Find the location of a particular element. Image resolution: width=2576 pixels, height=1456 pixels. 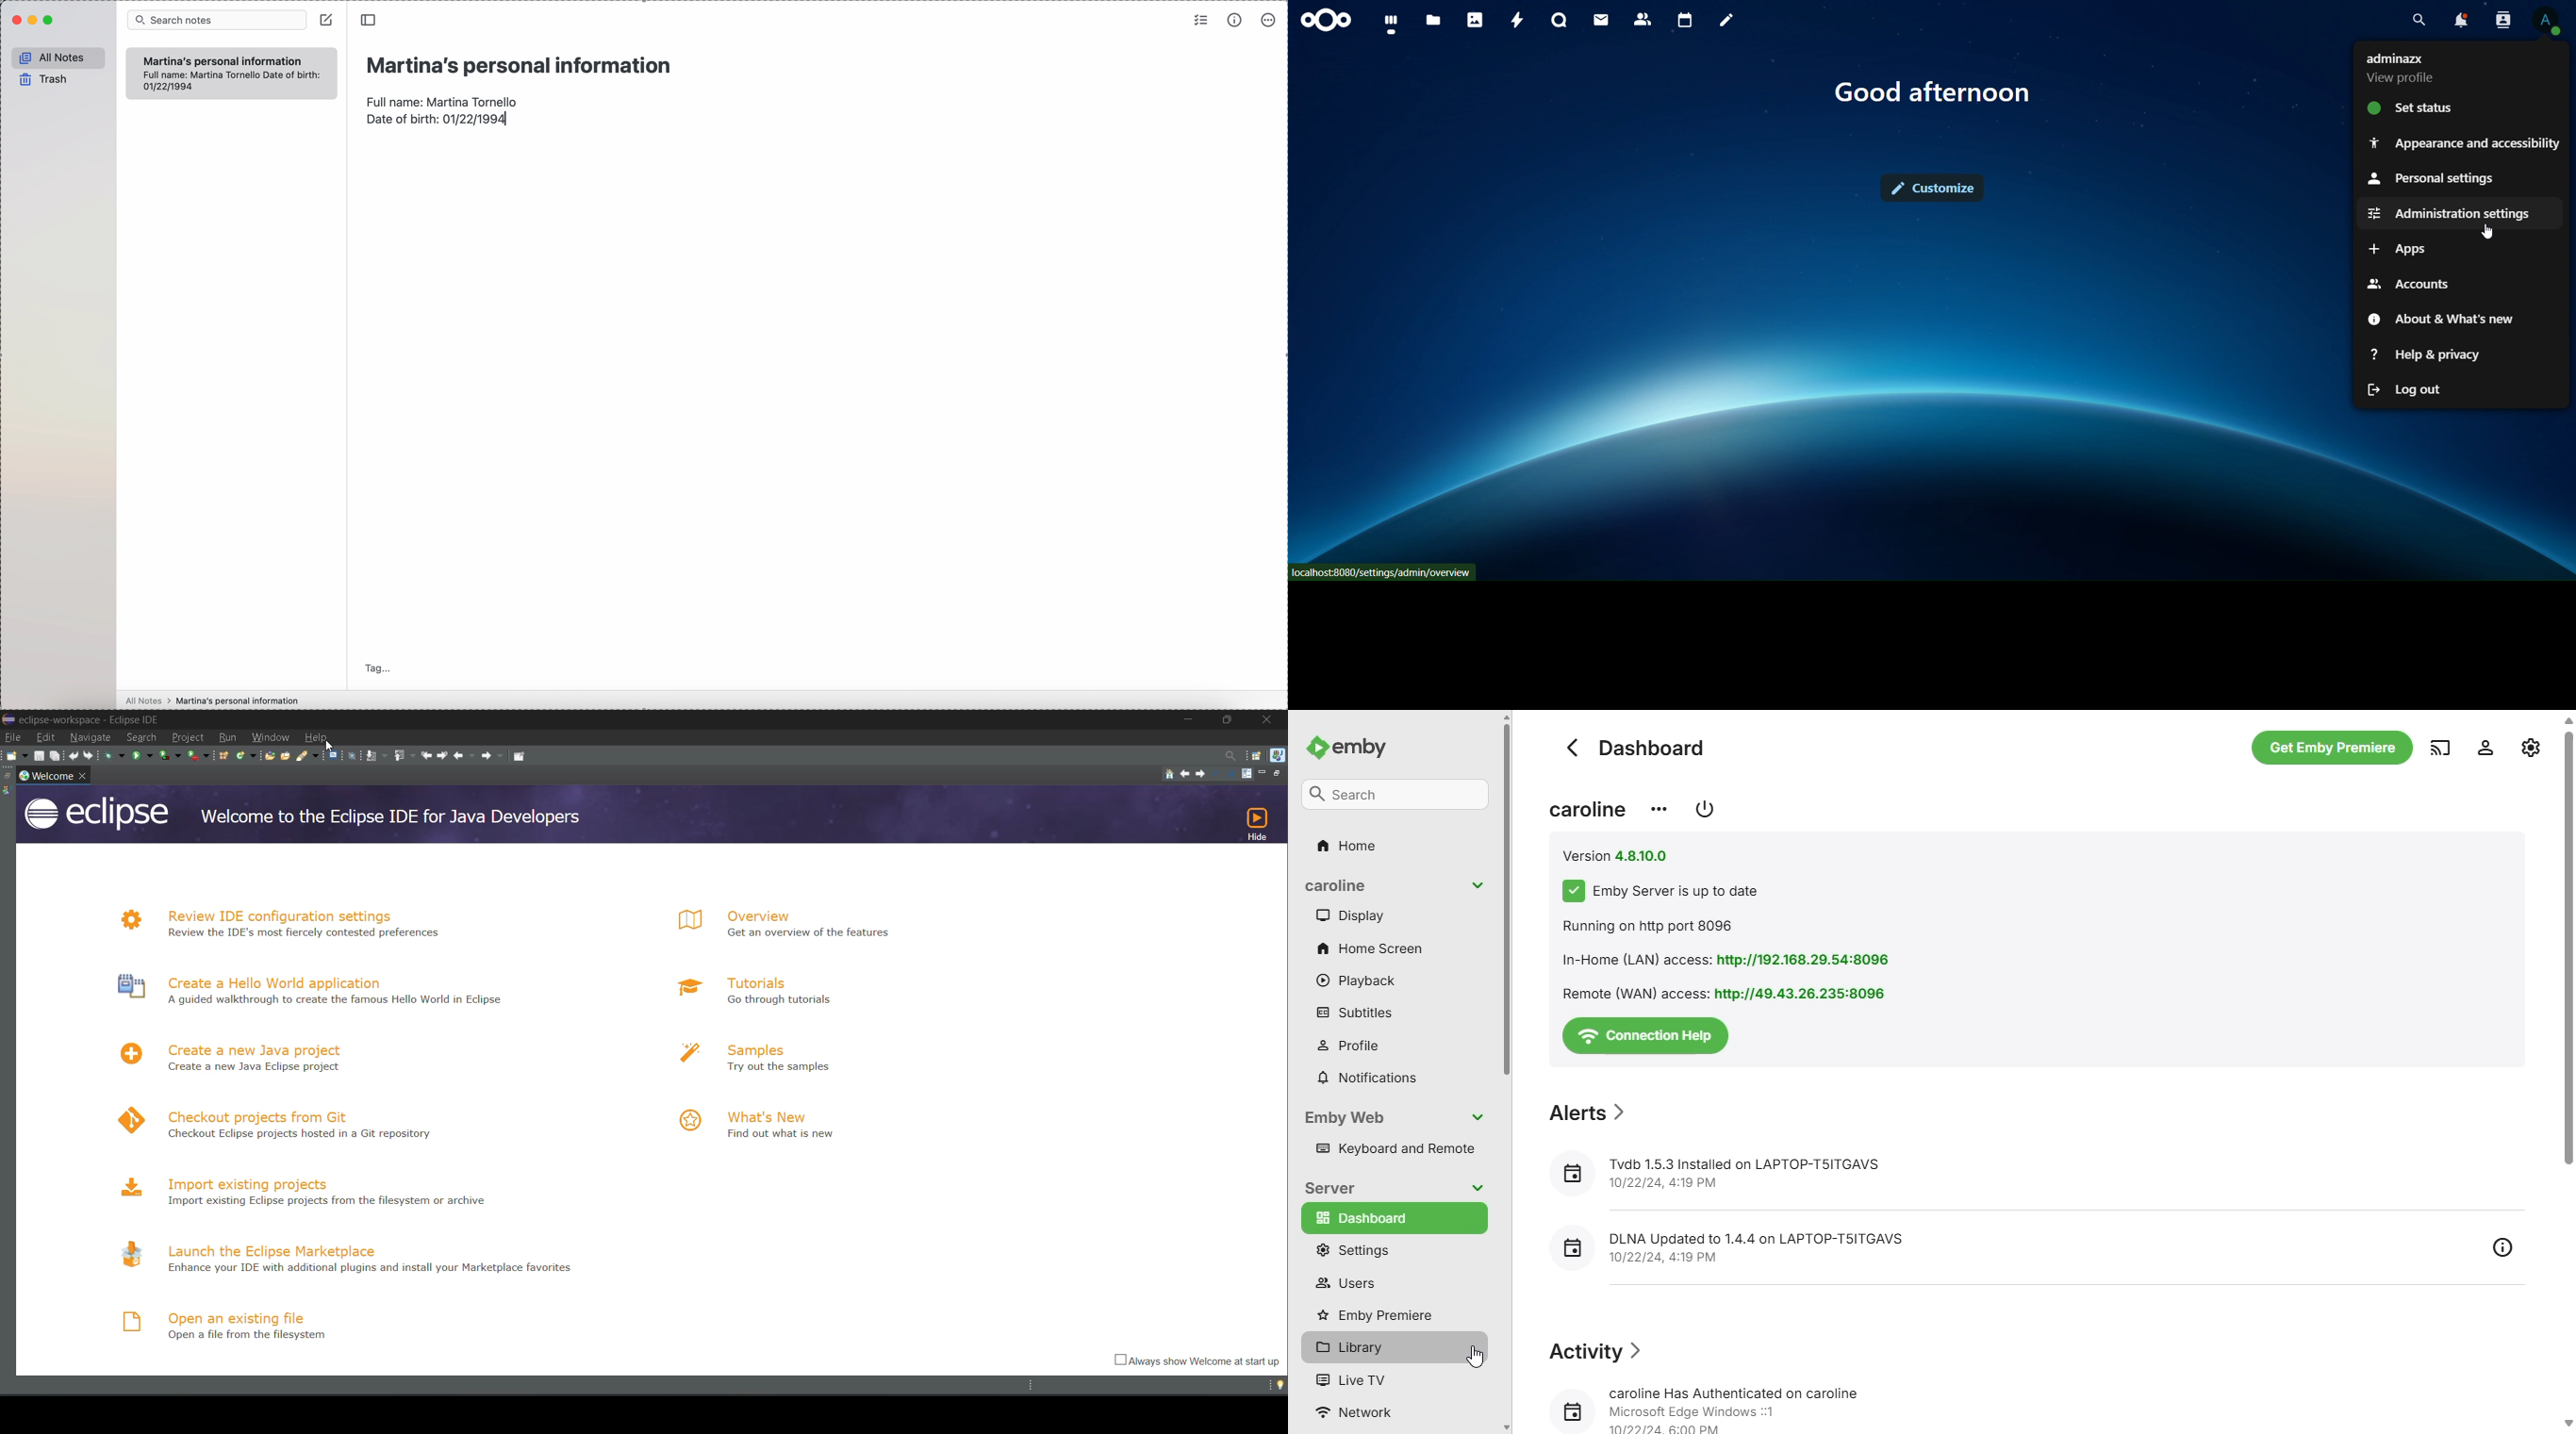

redo is located at coordinates (89, 754).